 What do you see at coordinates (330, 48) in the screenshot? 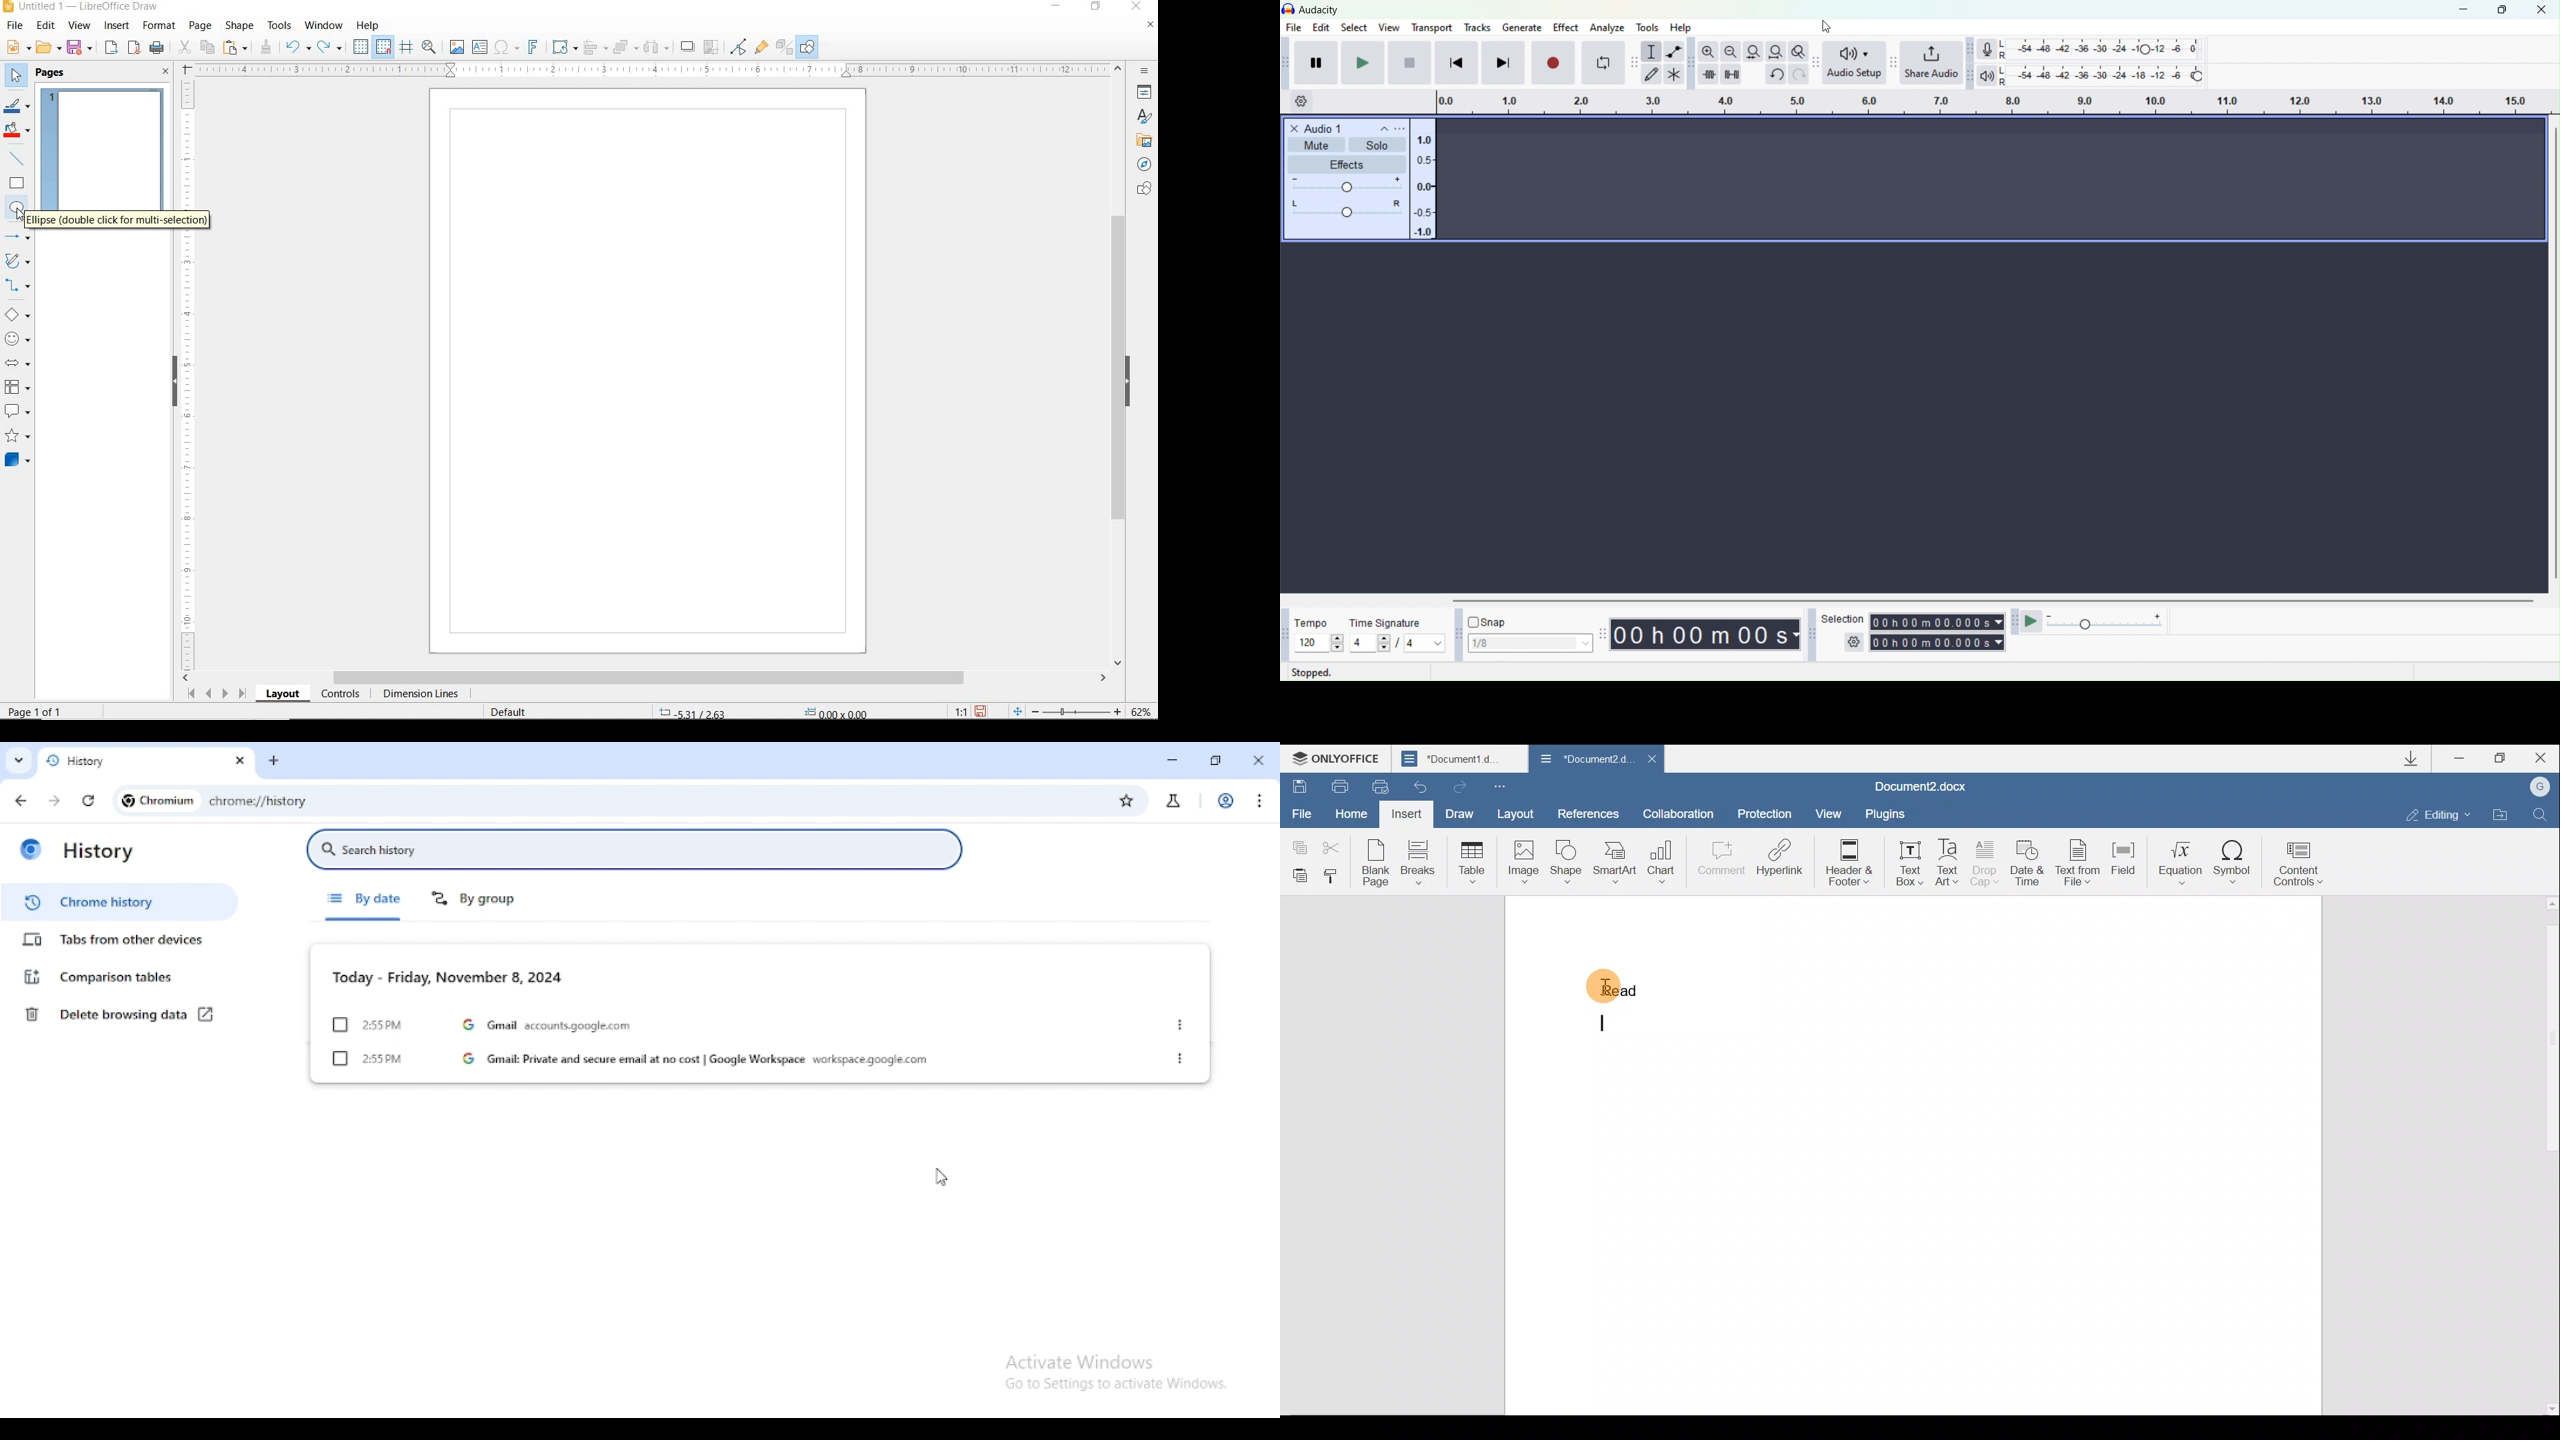
I see `REDO` at bounding box center [330, 48].